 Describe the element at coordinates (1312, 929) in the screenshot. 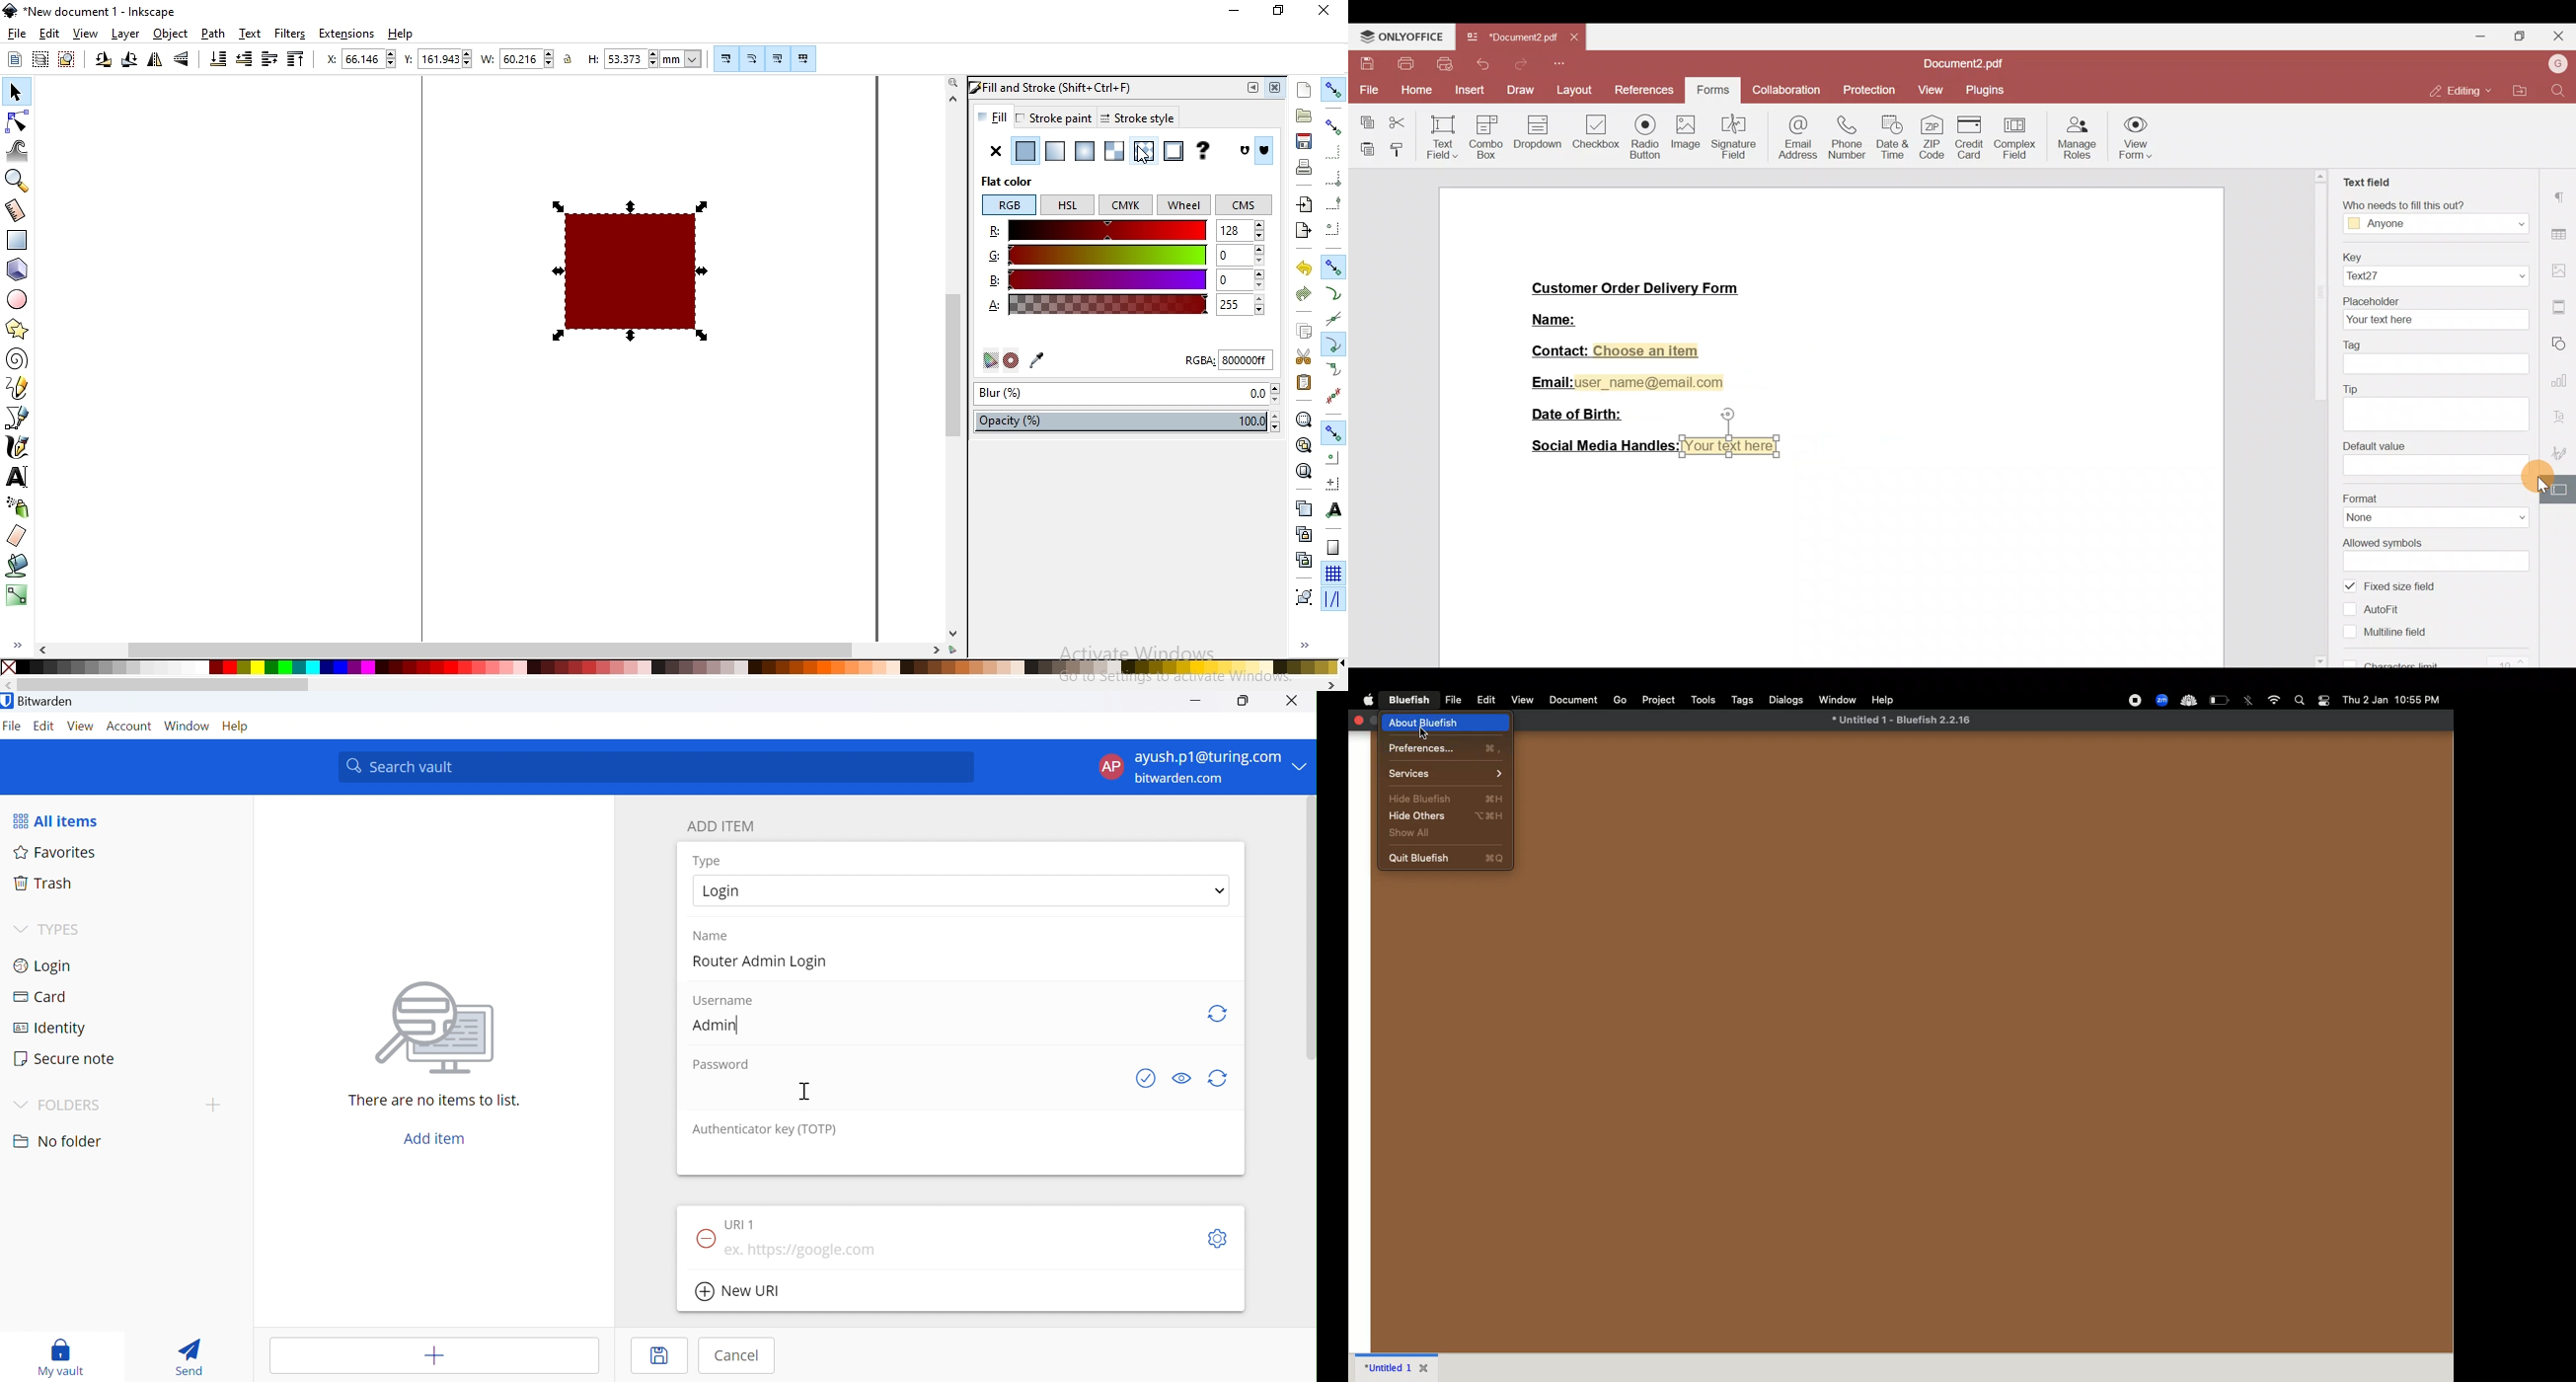

I see `vertical scrollbar` at that location.